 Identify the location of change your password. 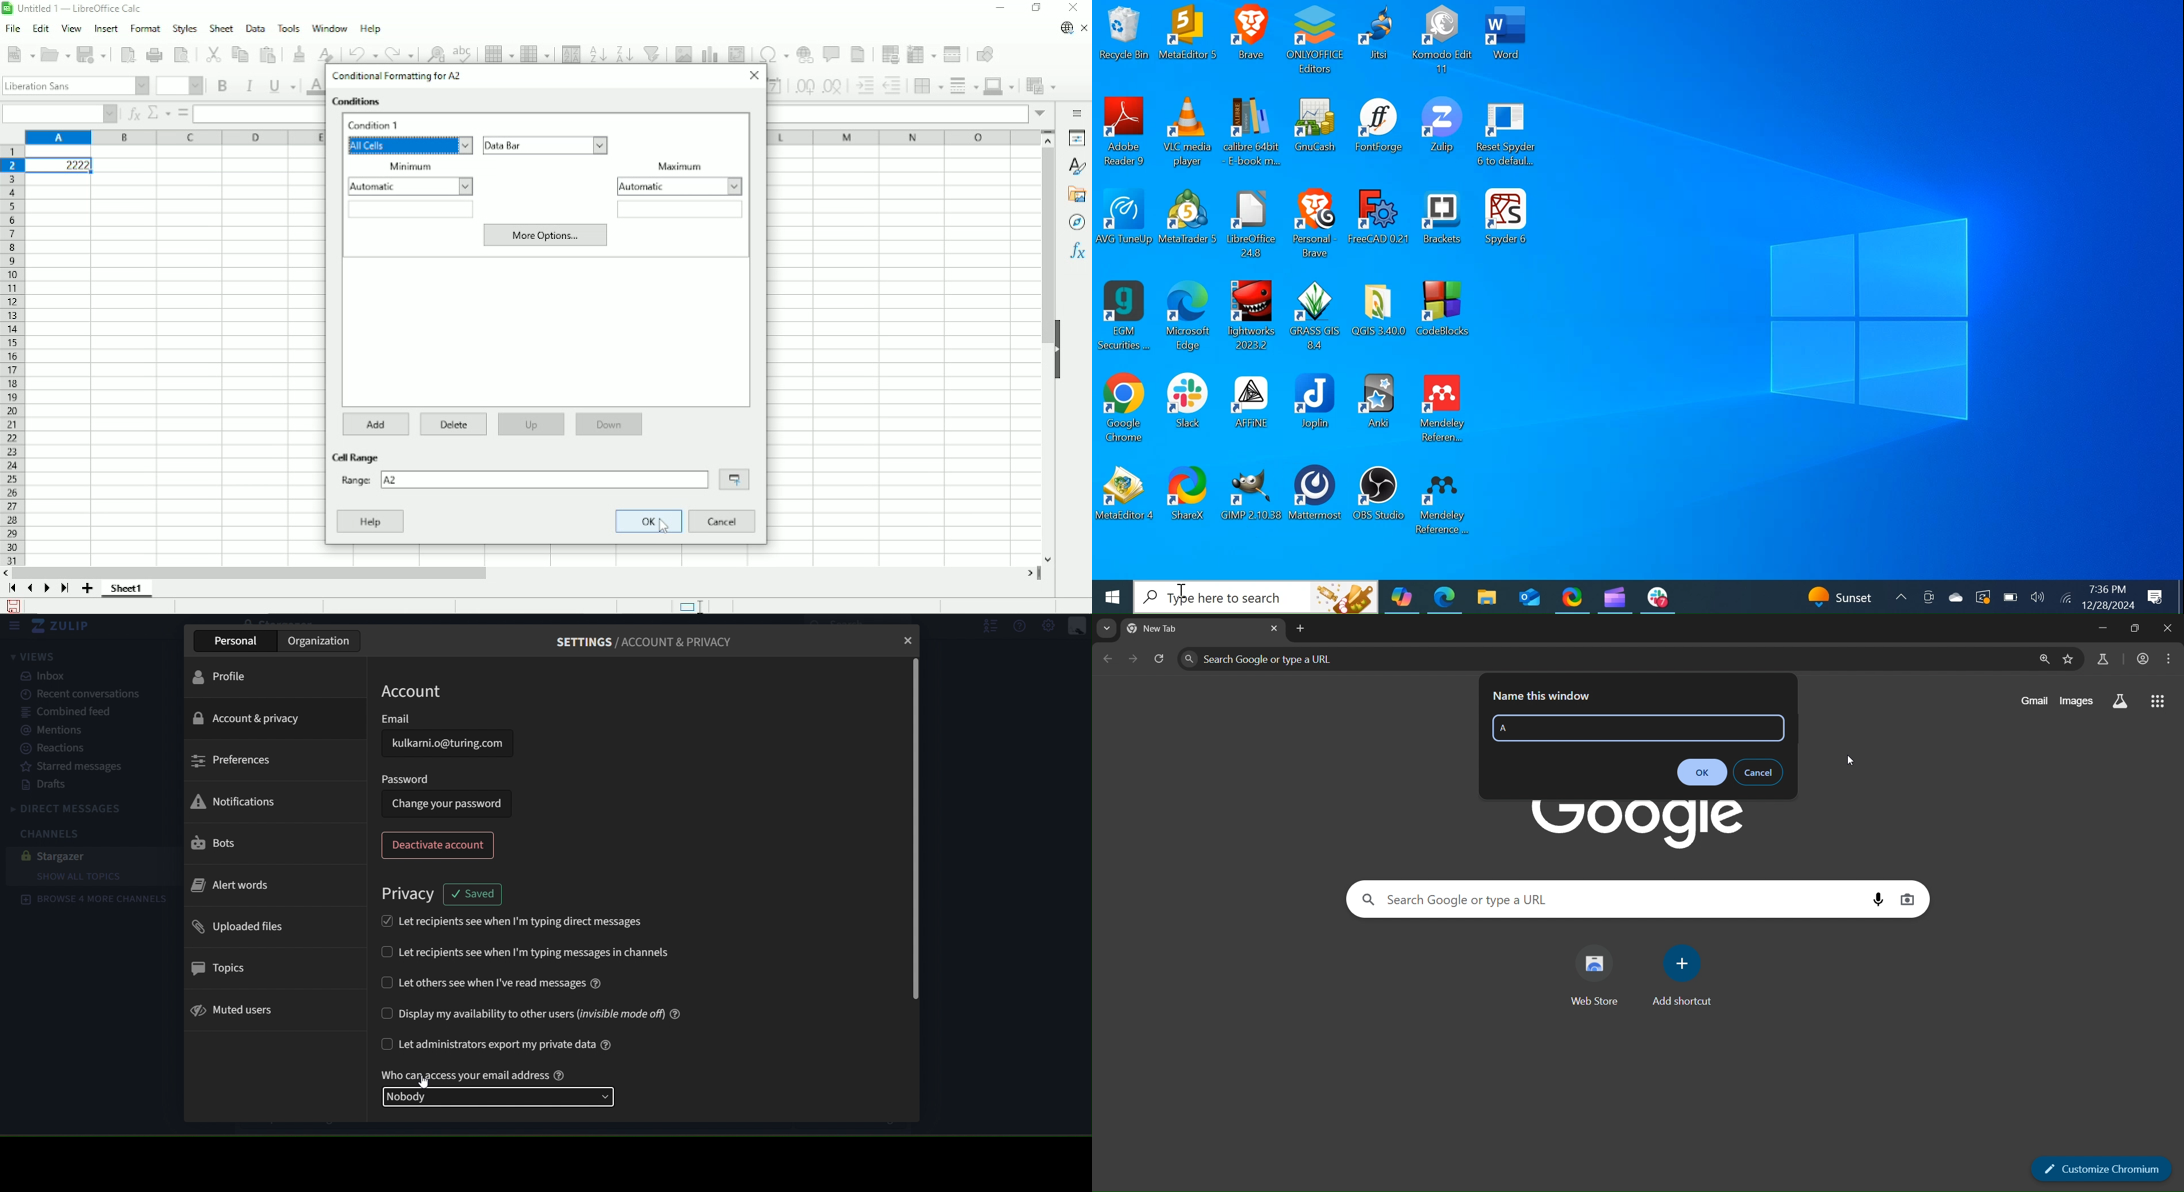
(447, 804).